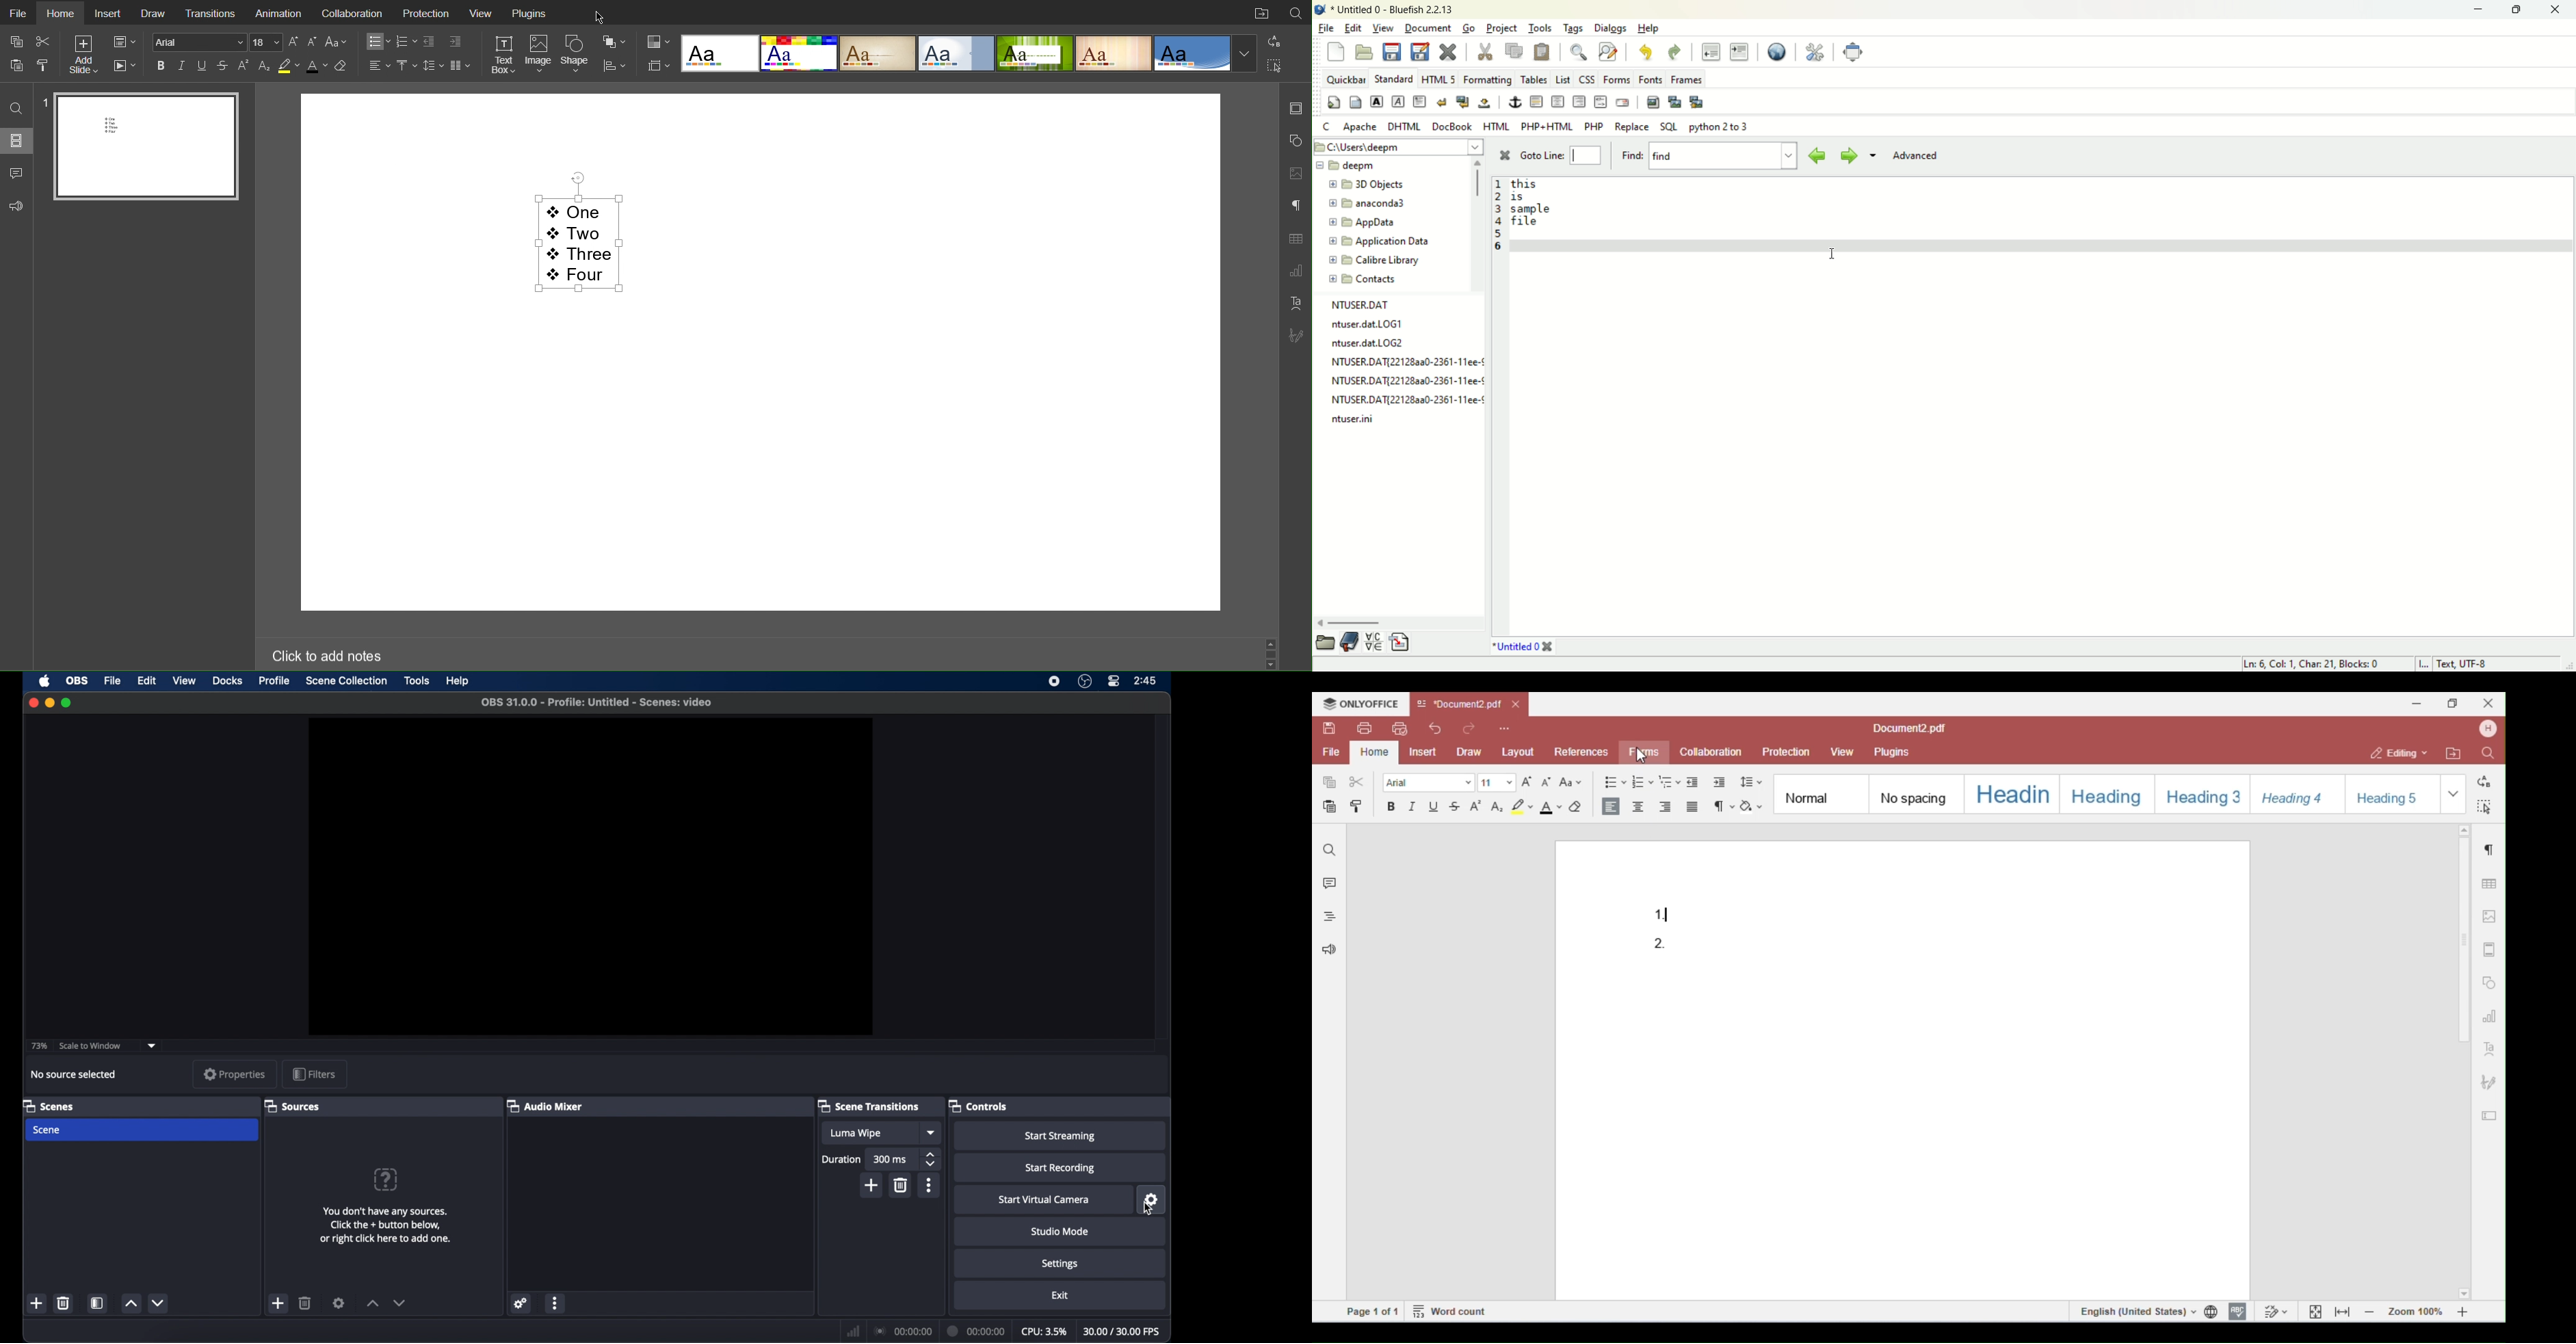  Describe the element at coordinates (1045, 1200) in the screenshot. I see `start virtual camera` at that location.